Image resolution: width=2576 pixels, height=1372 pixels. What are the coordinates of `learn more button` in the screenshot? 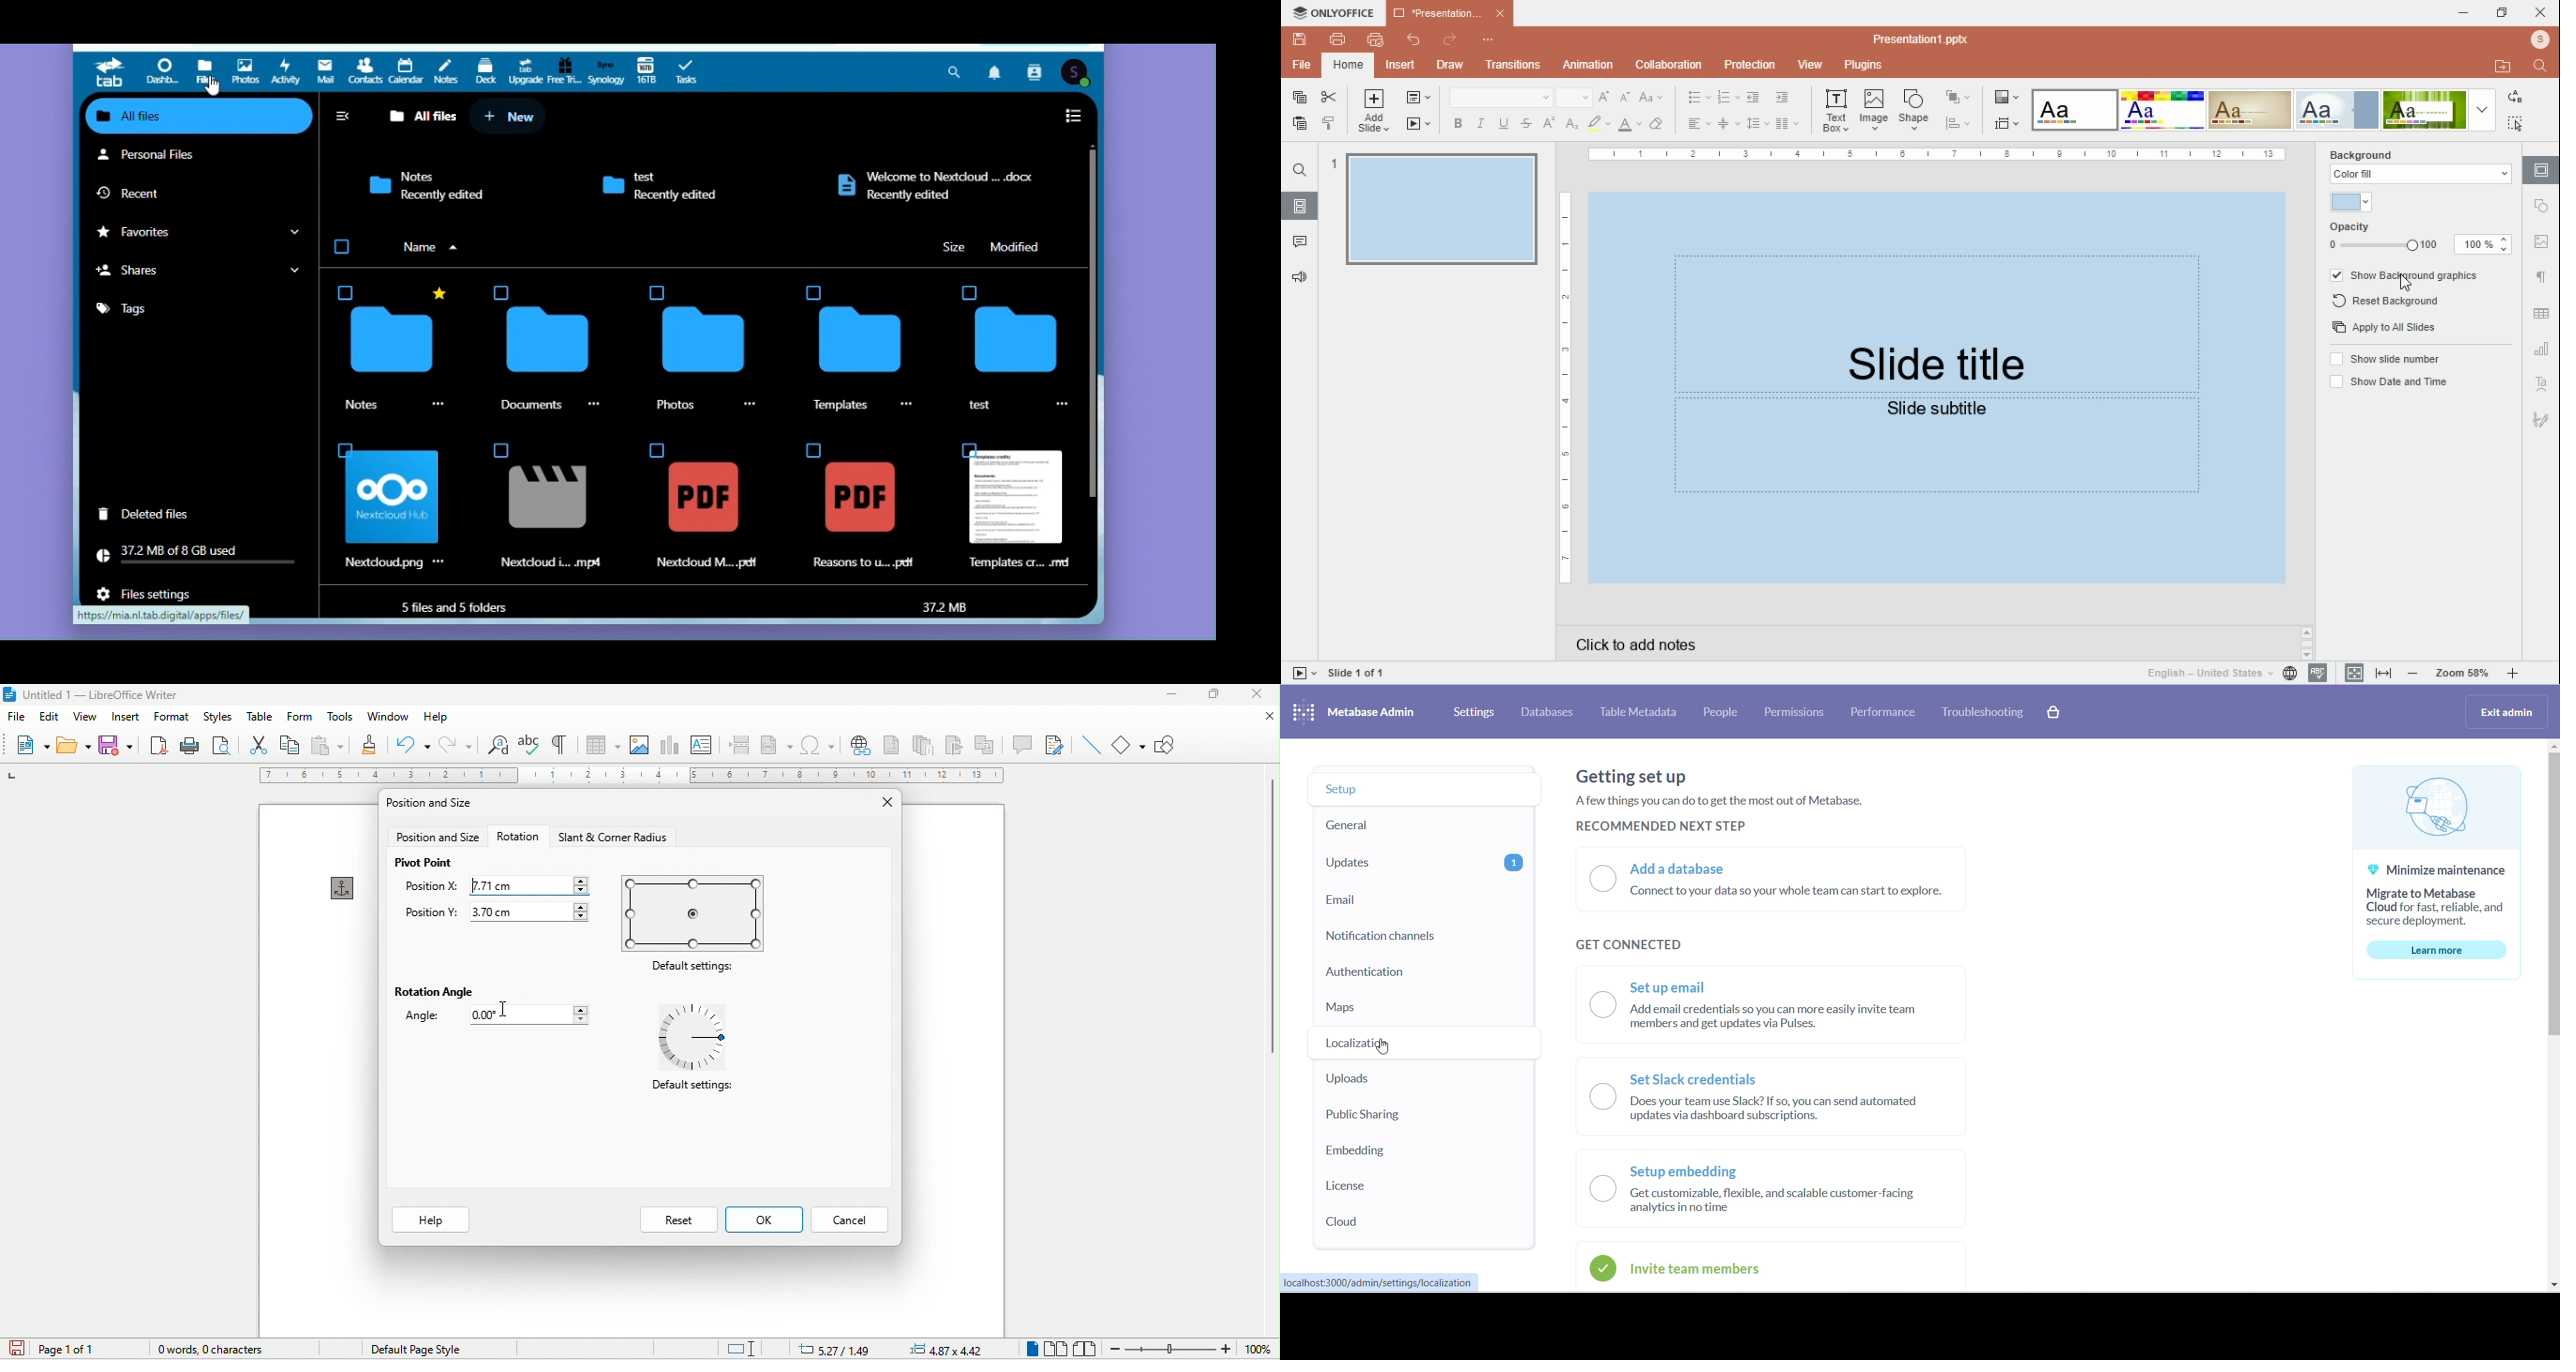 It's located at (2441, 951).